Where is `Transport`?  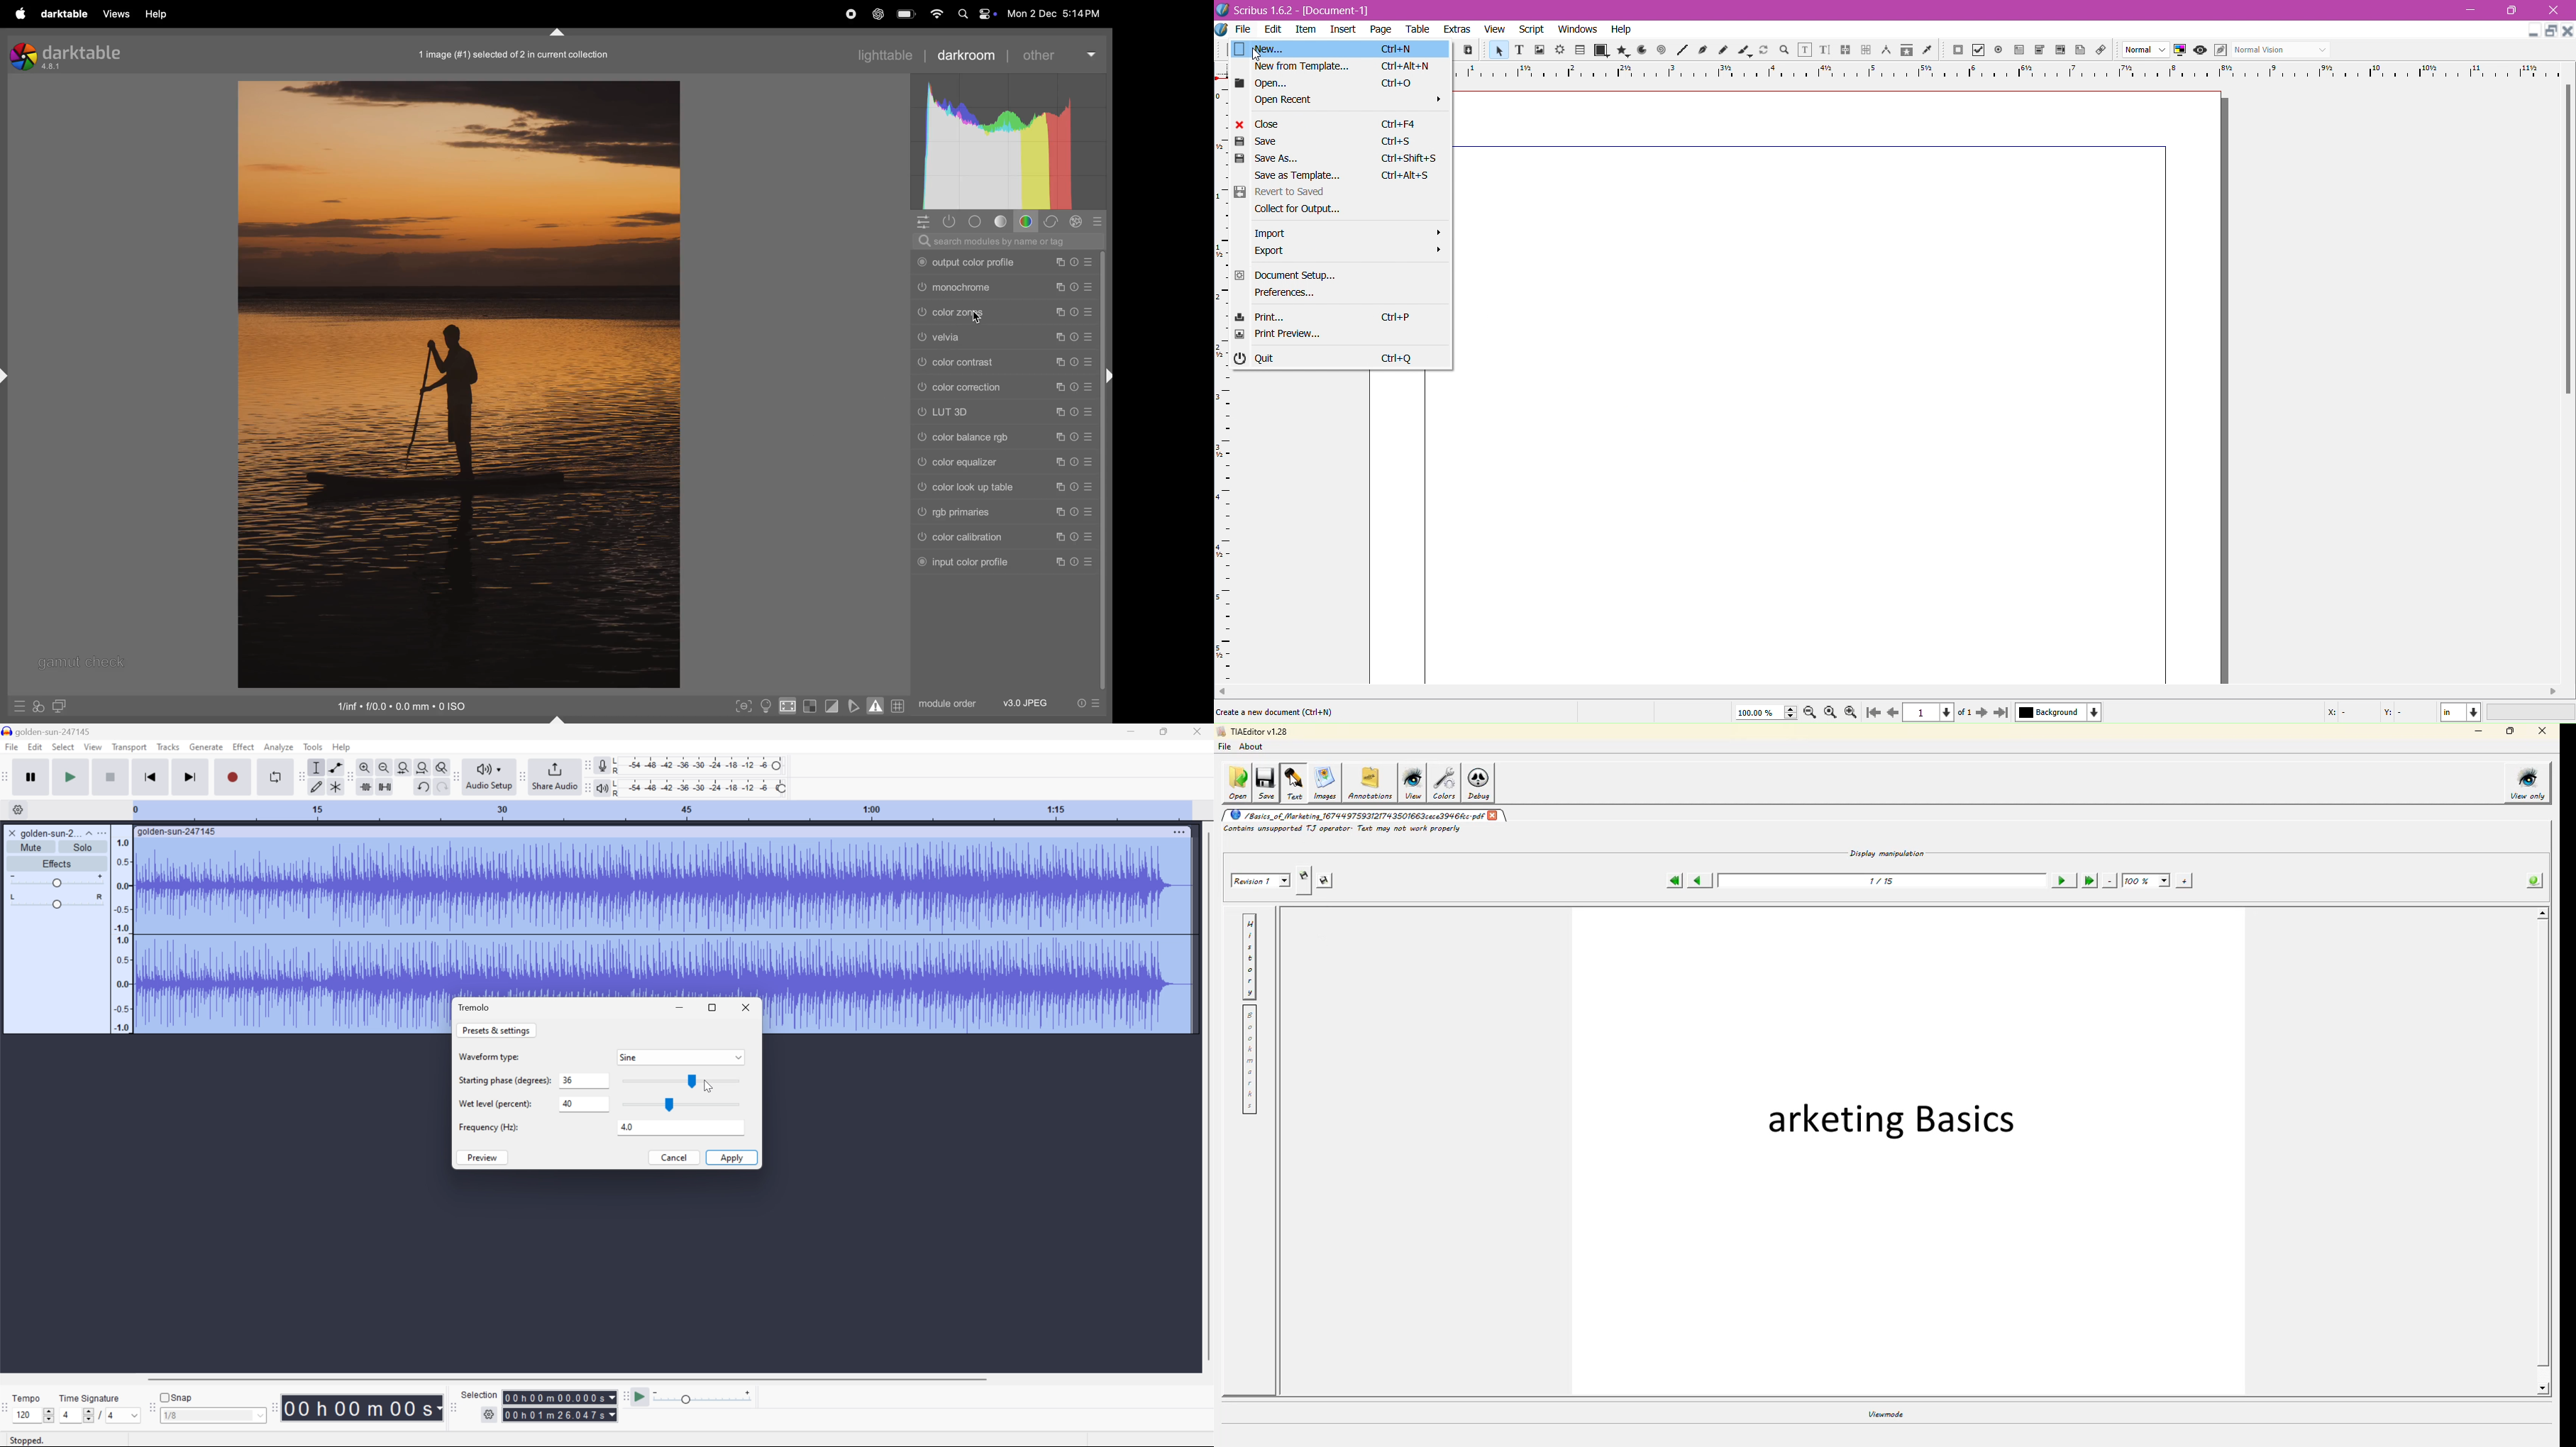
Transport is located at coordinates (129, 746).